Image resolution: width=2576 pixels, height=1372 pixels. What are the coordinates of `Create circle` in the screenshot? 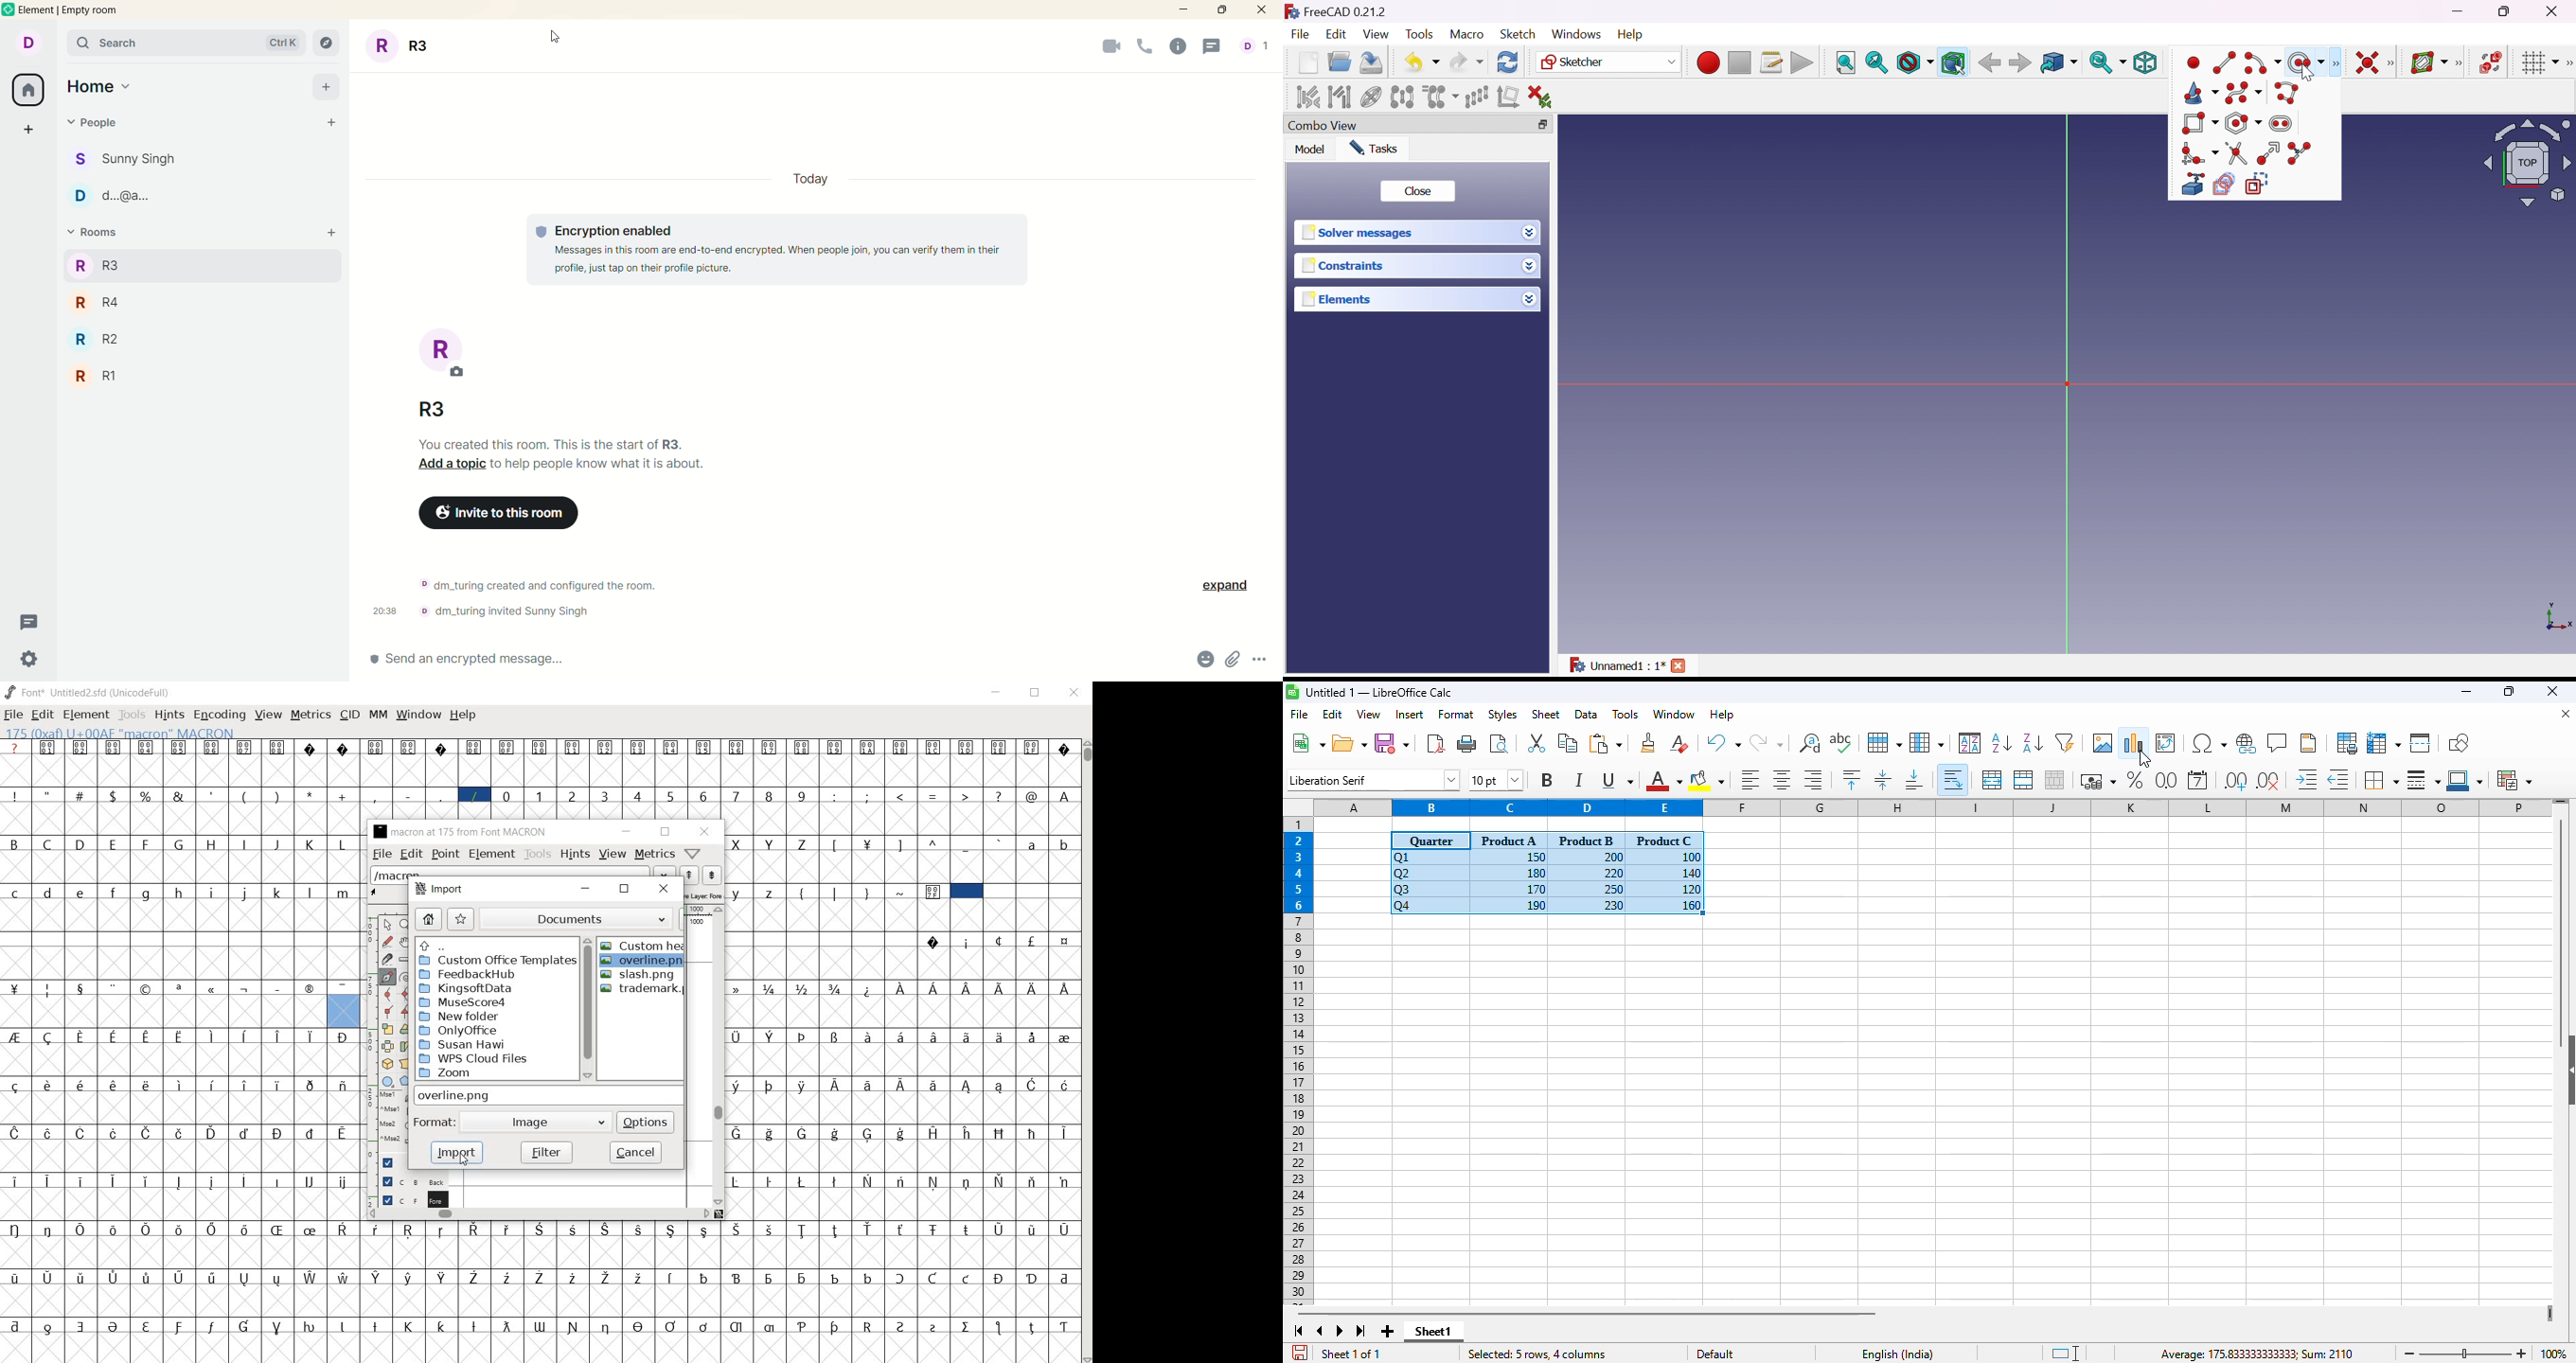 It's located at (2306, 63).